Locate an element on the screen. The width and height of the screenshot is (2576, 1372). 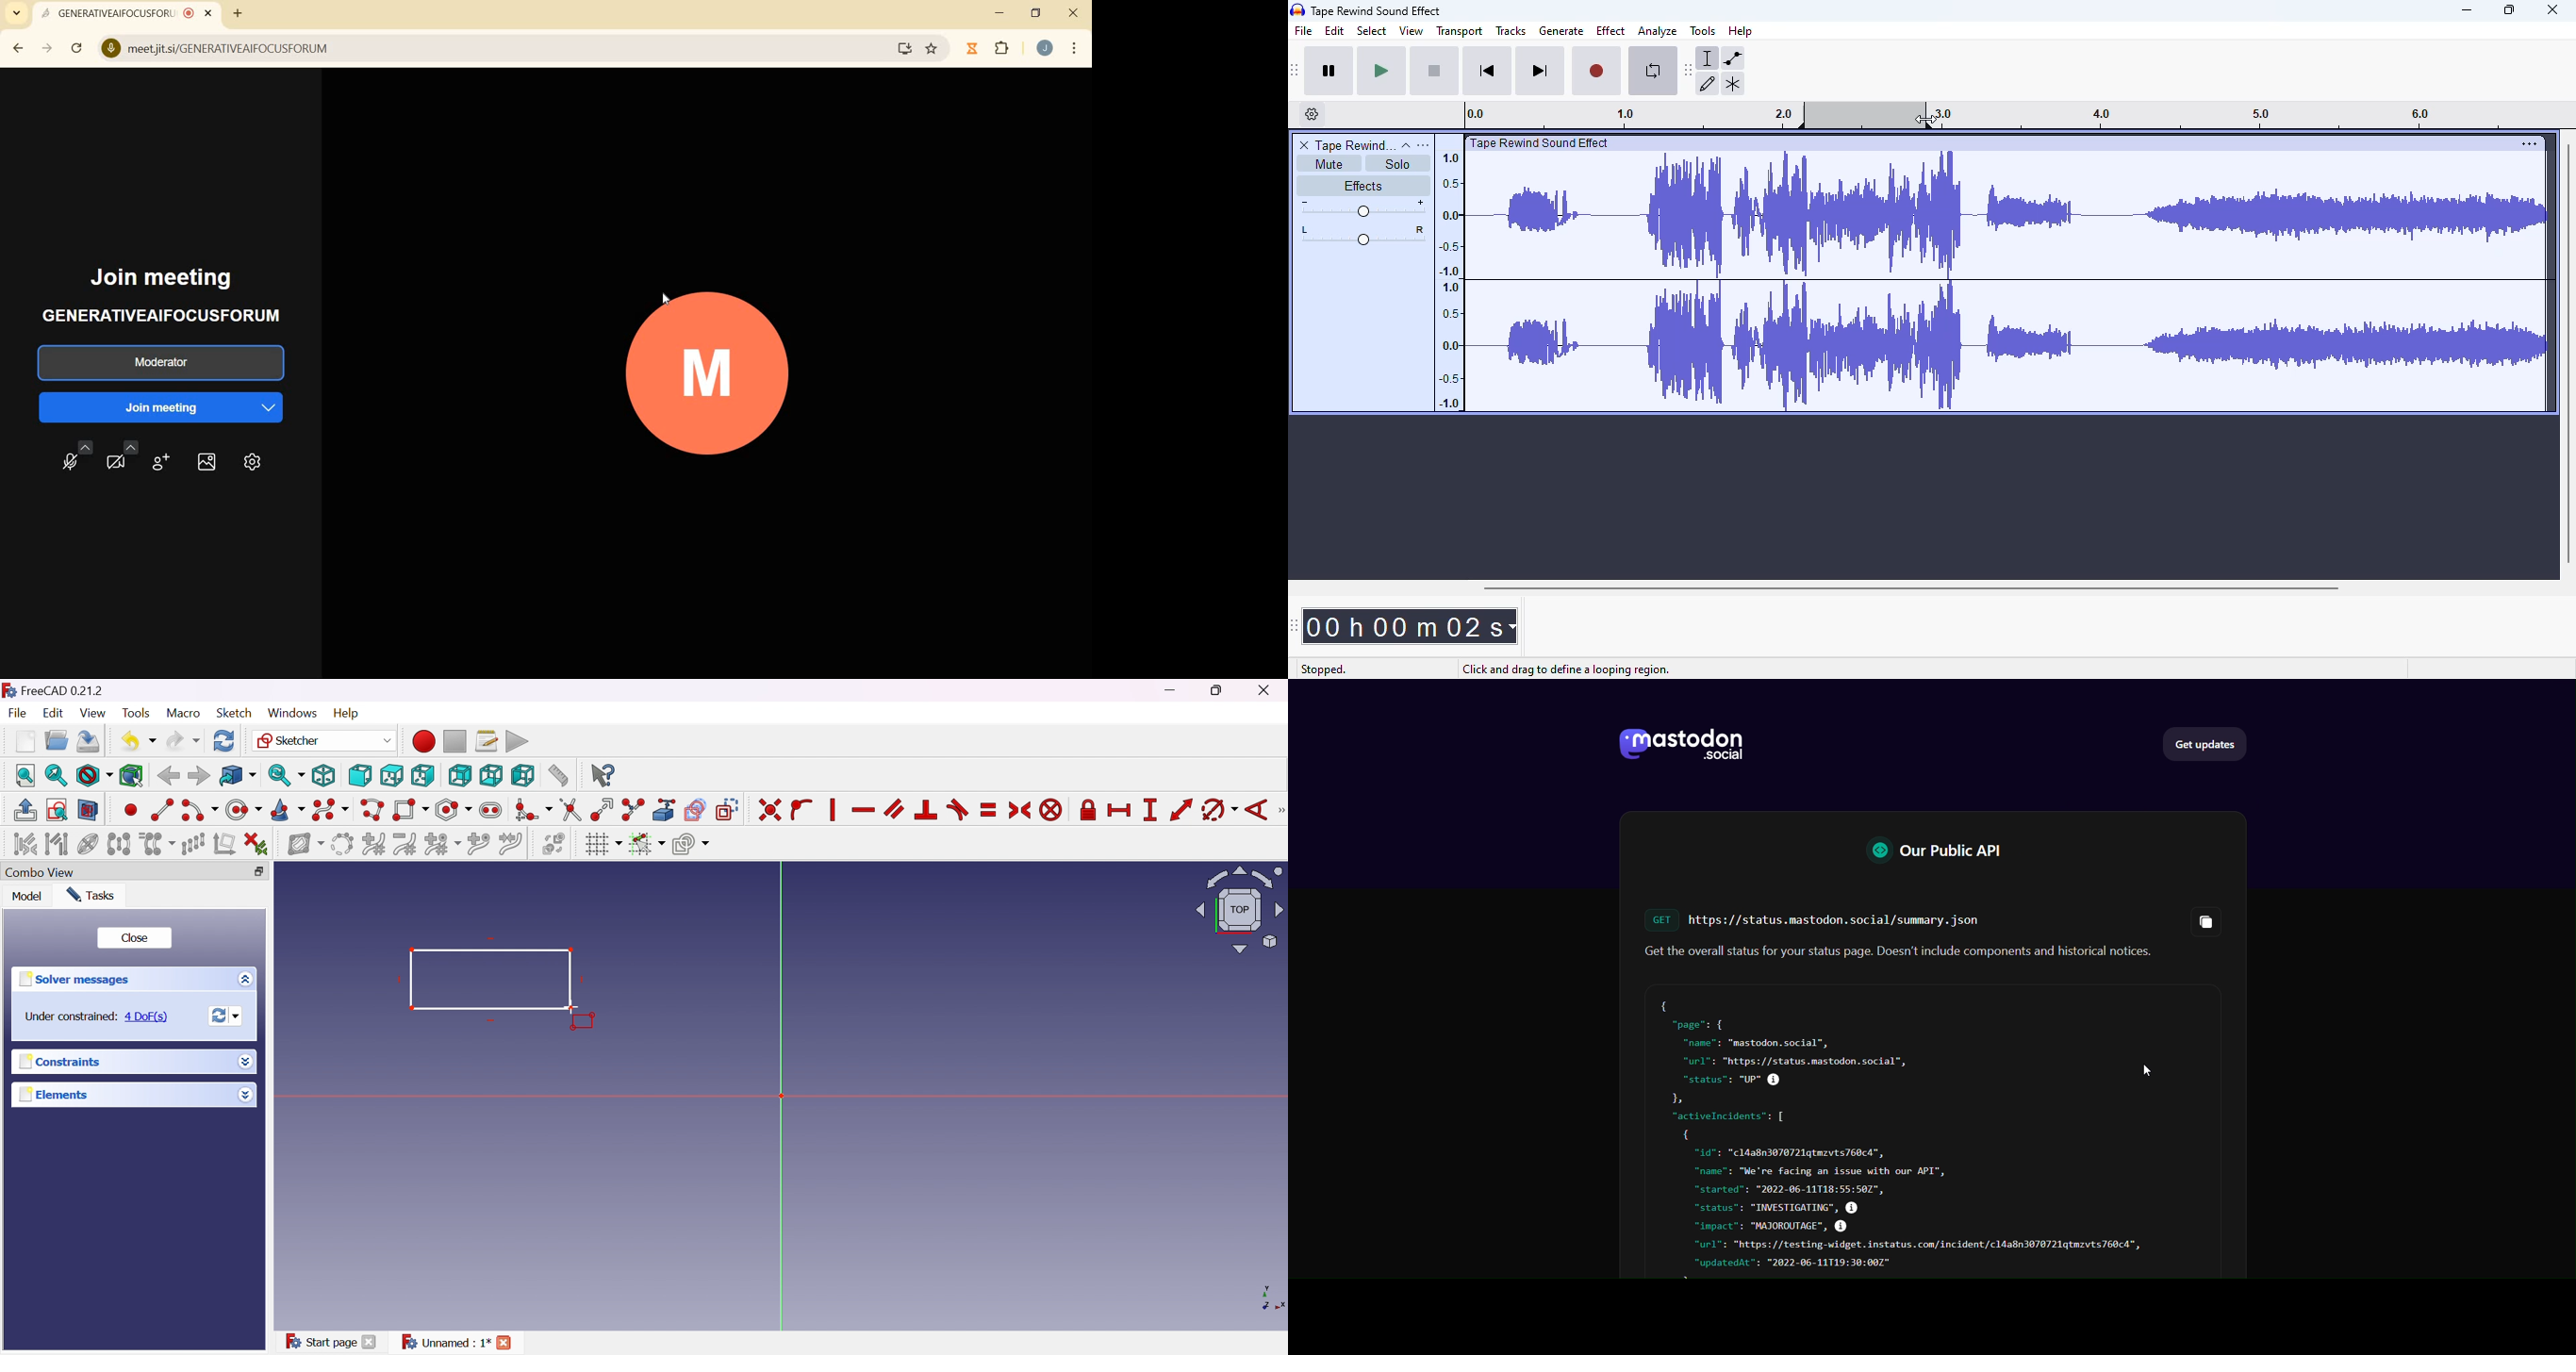
status Text is located at coordinates (1894, 954).